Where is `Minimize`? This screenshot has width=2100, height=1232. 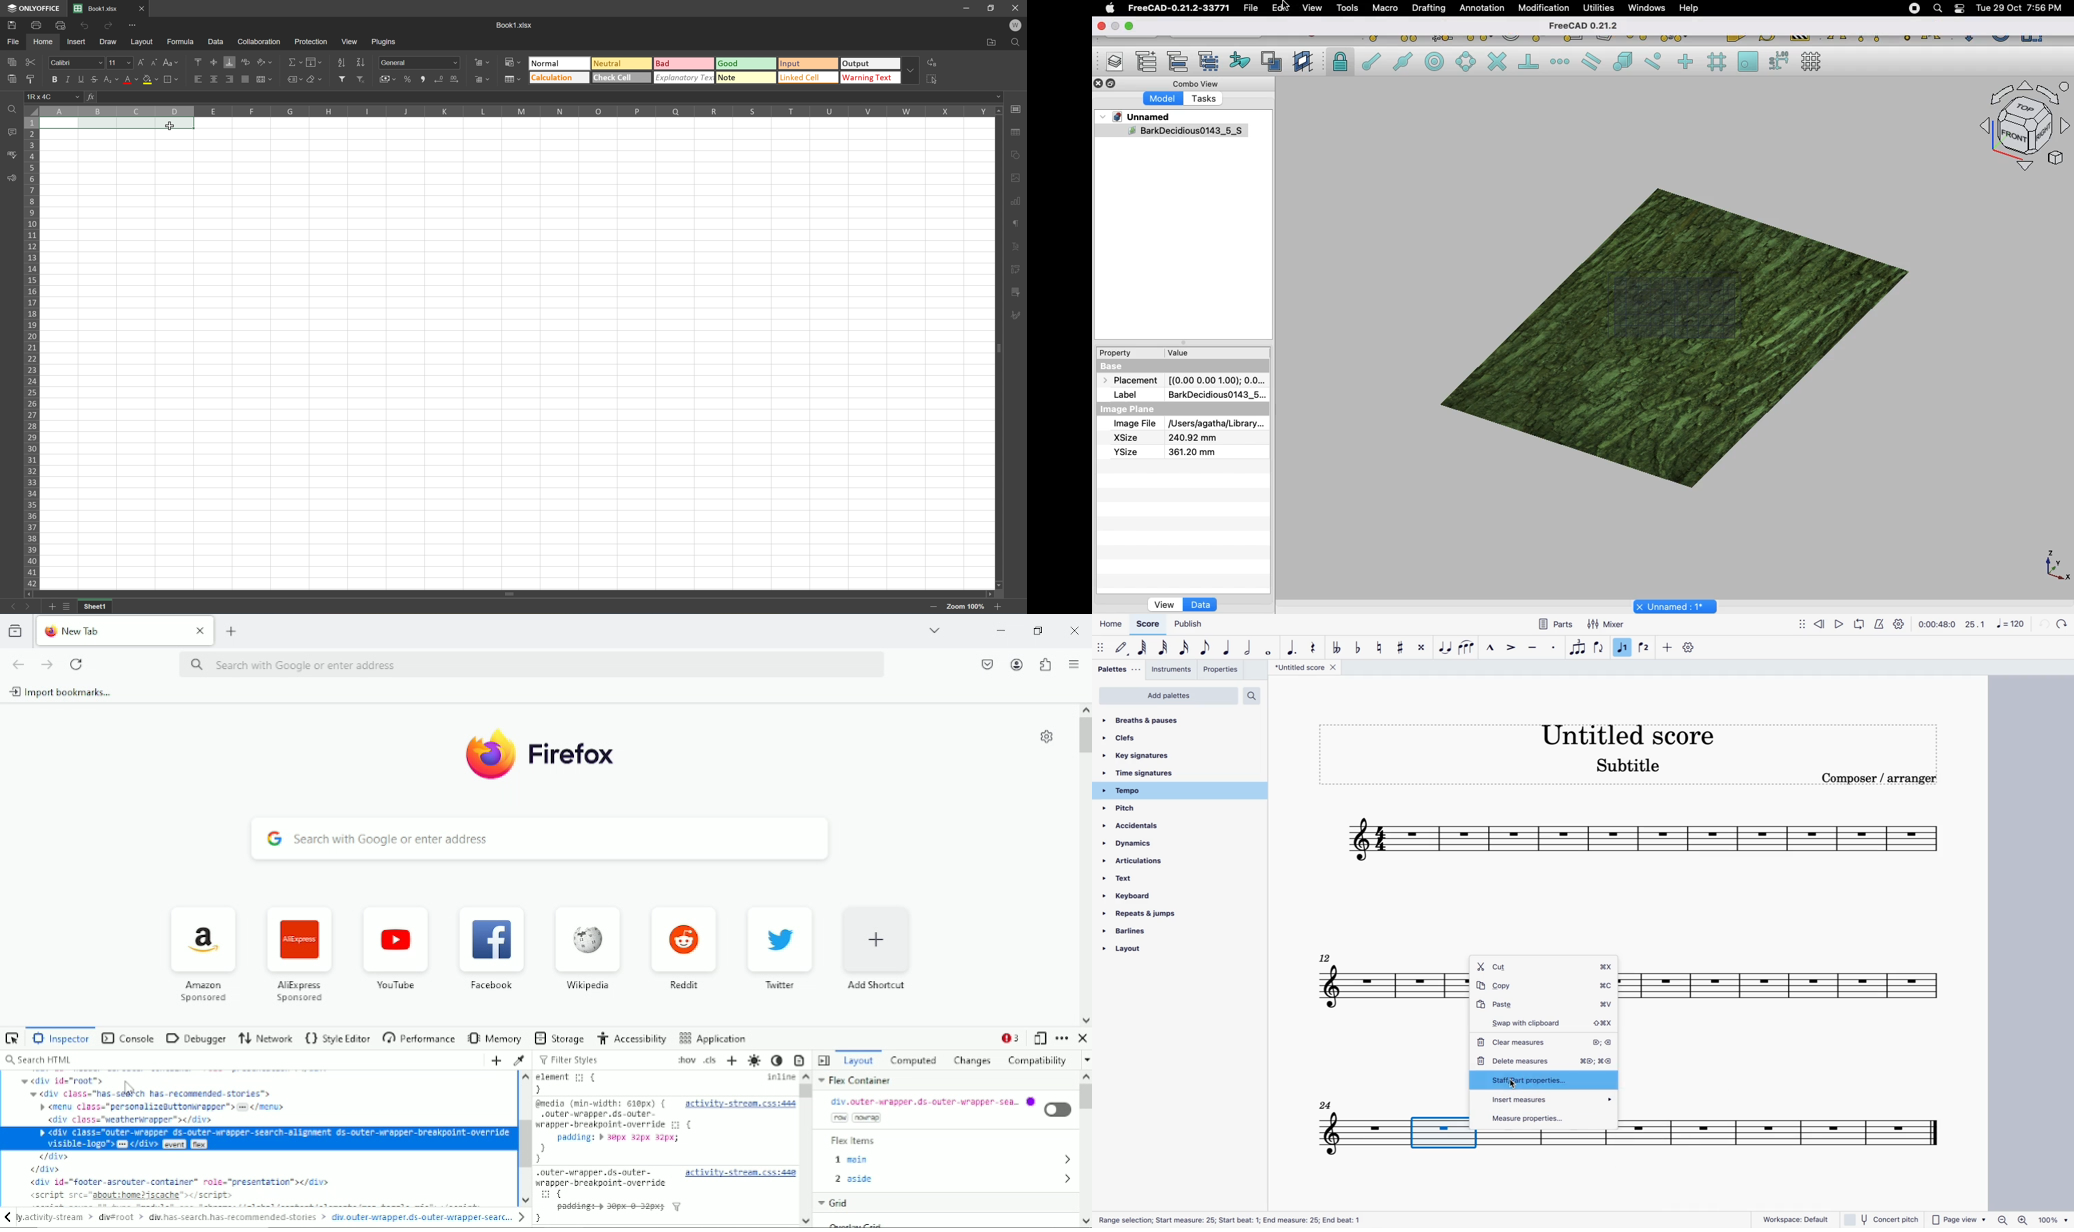 Minimize is located at coordinates (999, 629).